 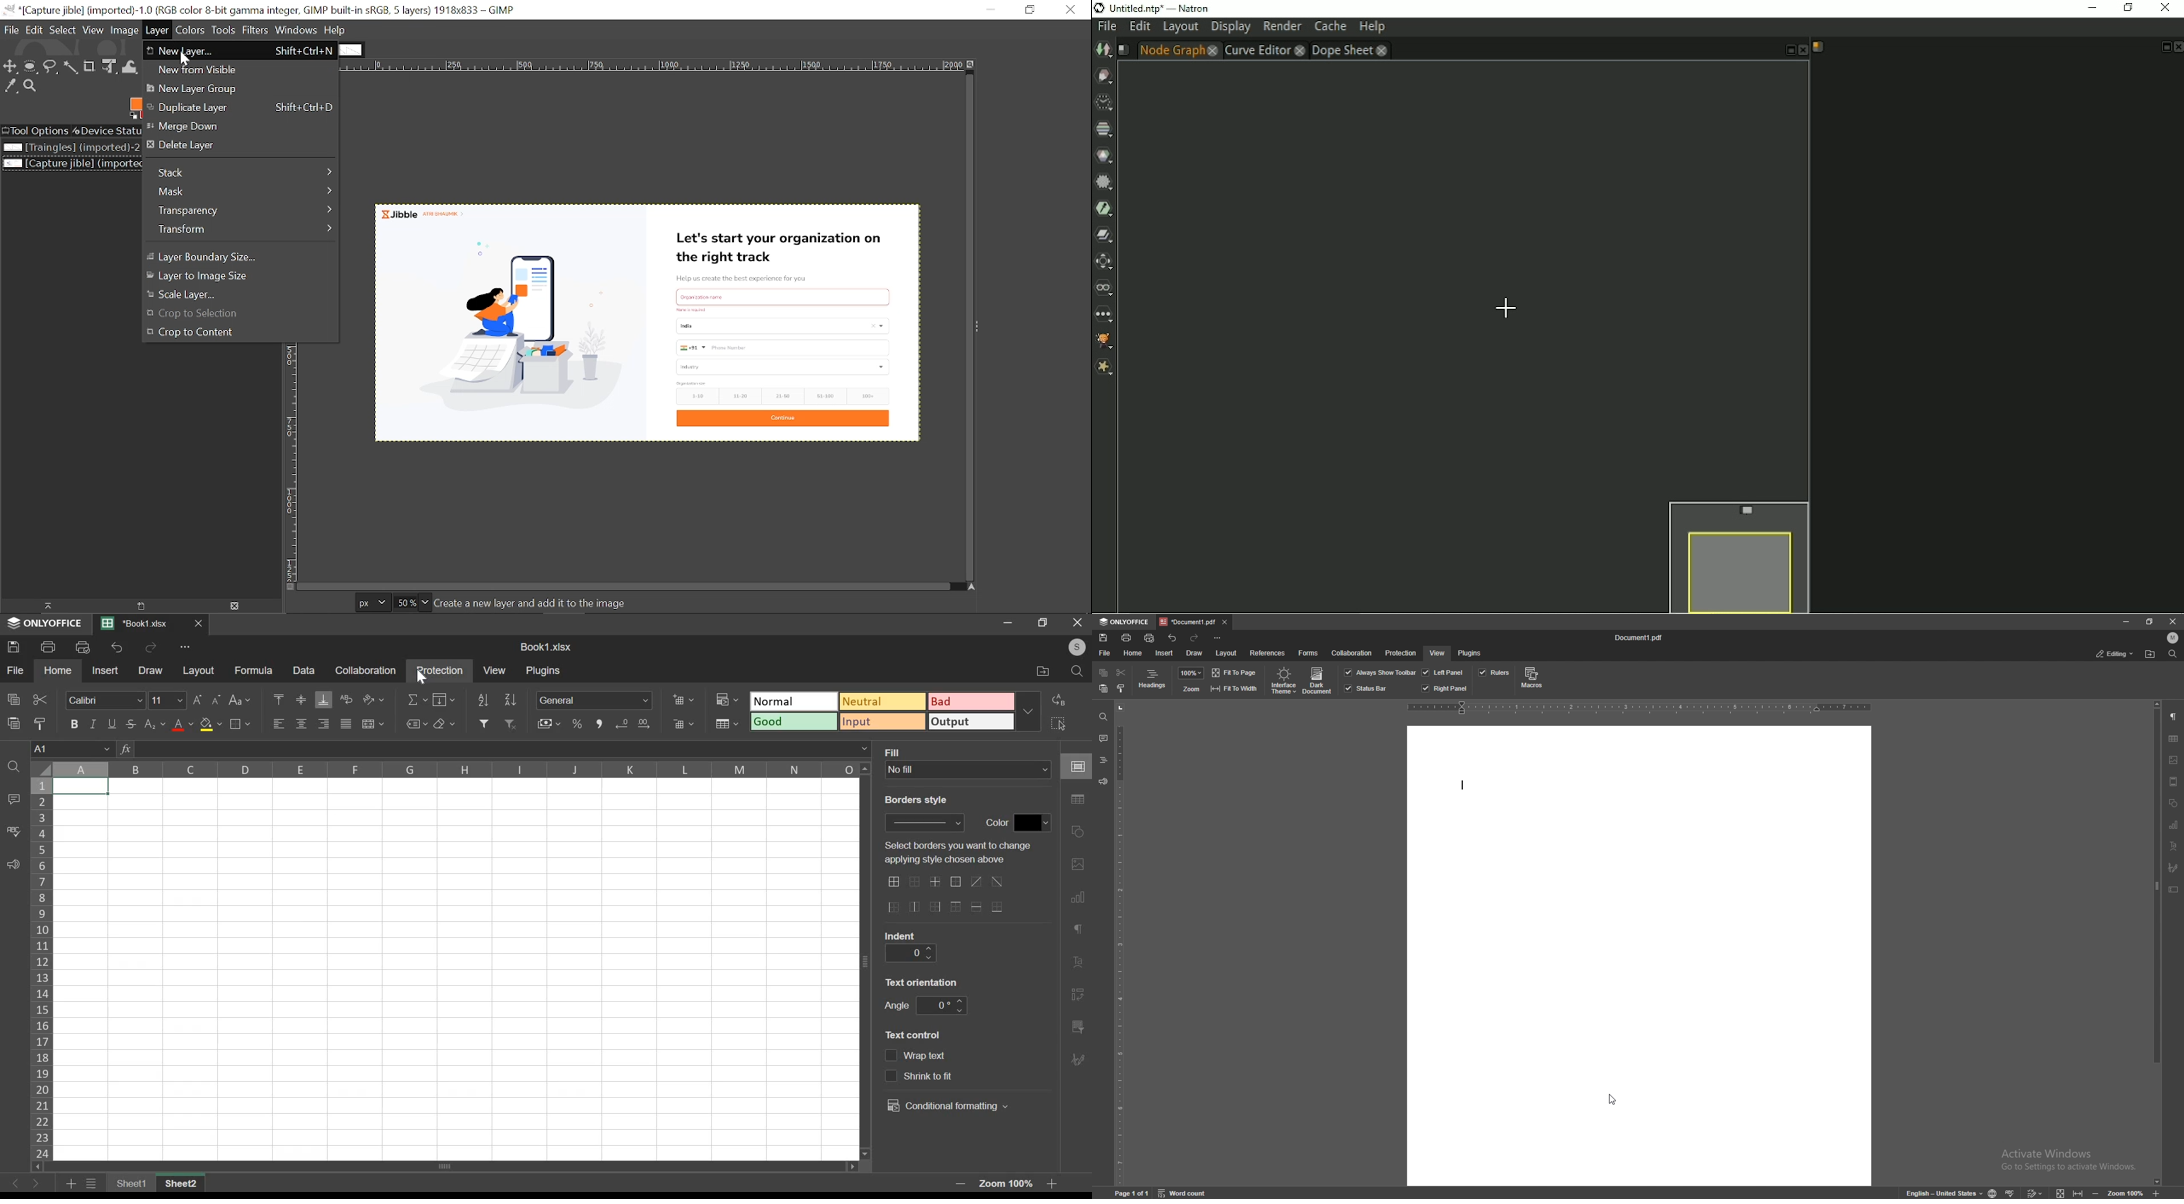 I want to click on merge & center, so click(x=373, y=722).